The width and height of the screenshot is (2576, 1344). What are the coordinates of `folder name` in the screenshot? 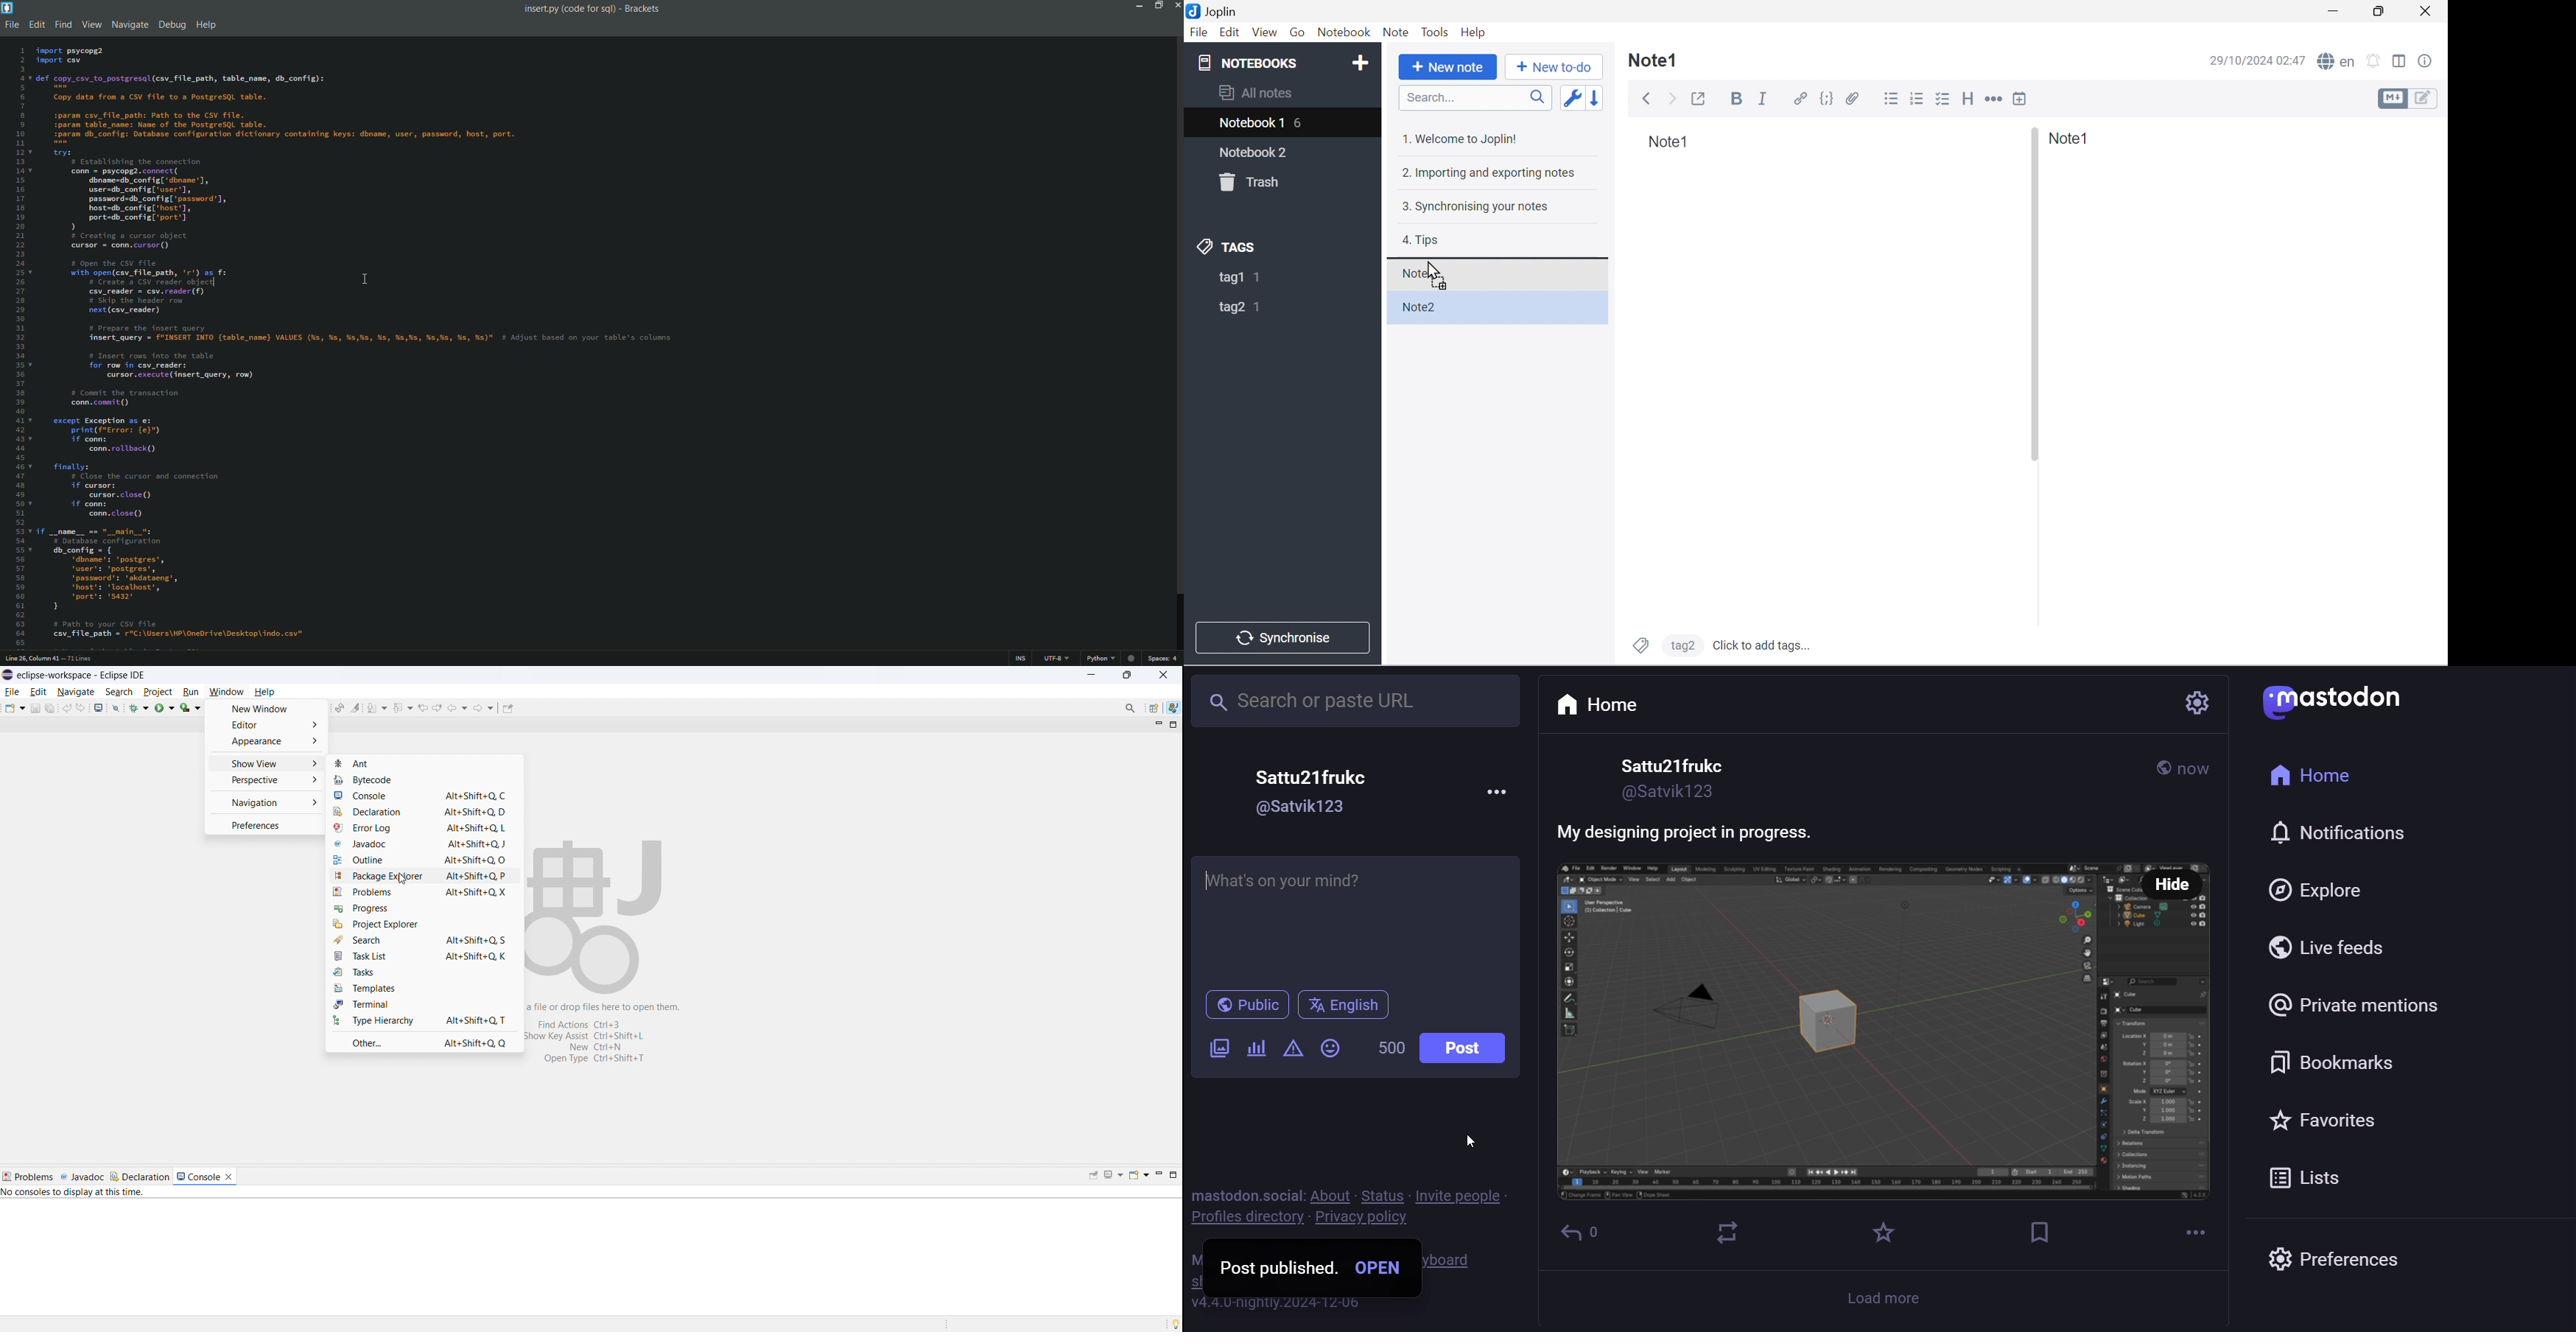 It's located at (589, 9).